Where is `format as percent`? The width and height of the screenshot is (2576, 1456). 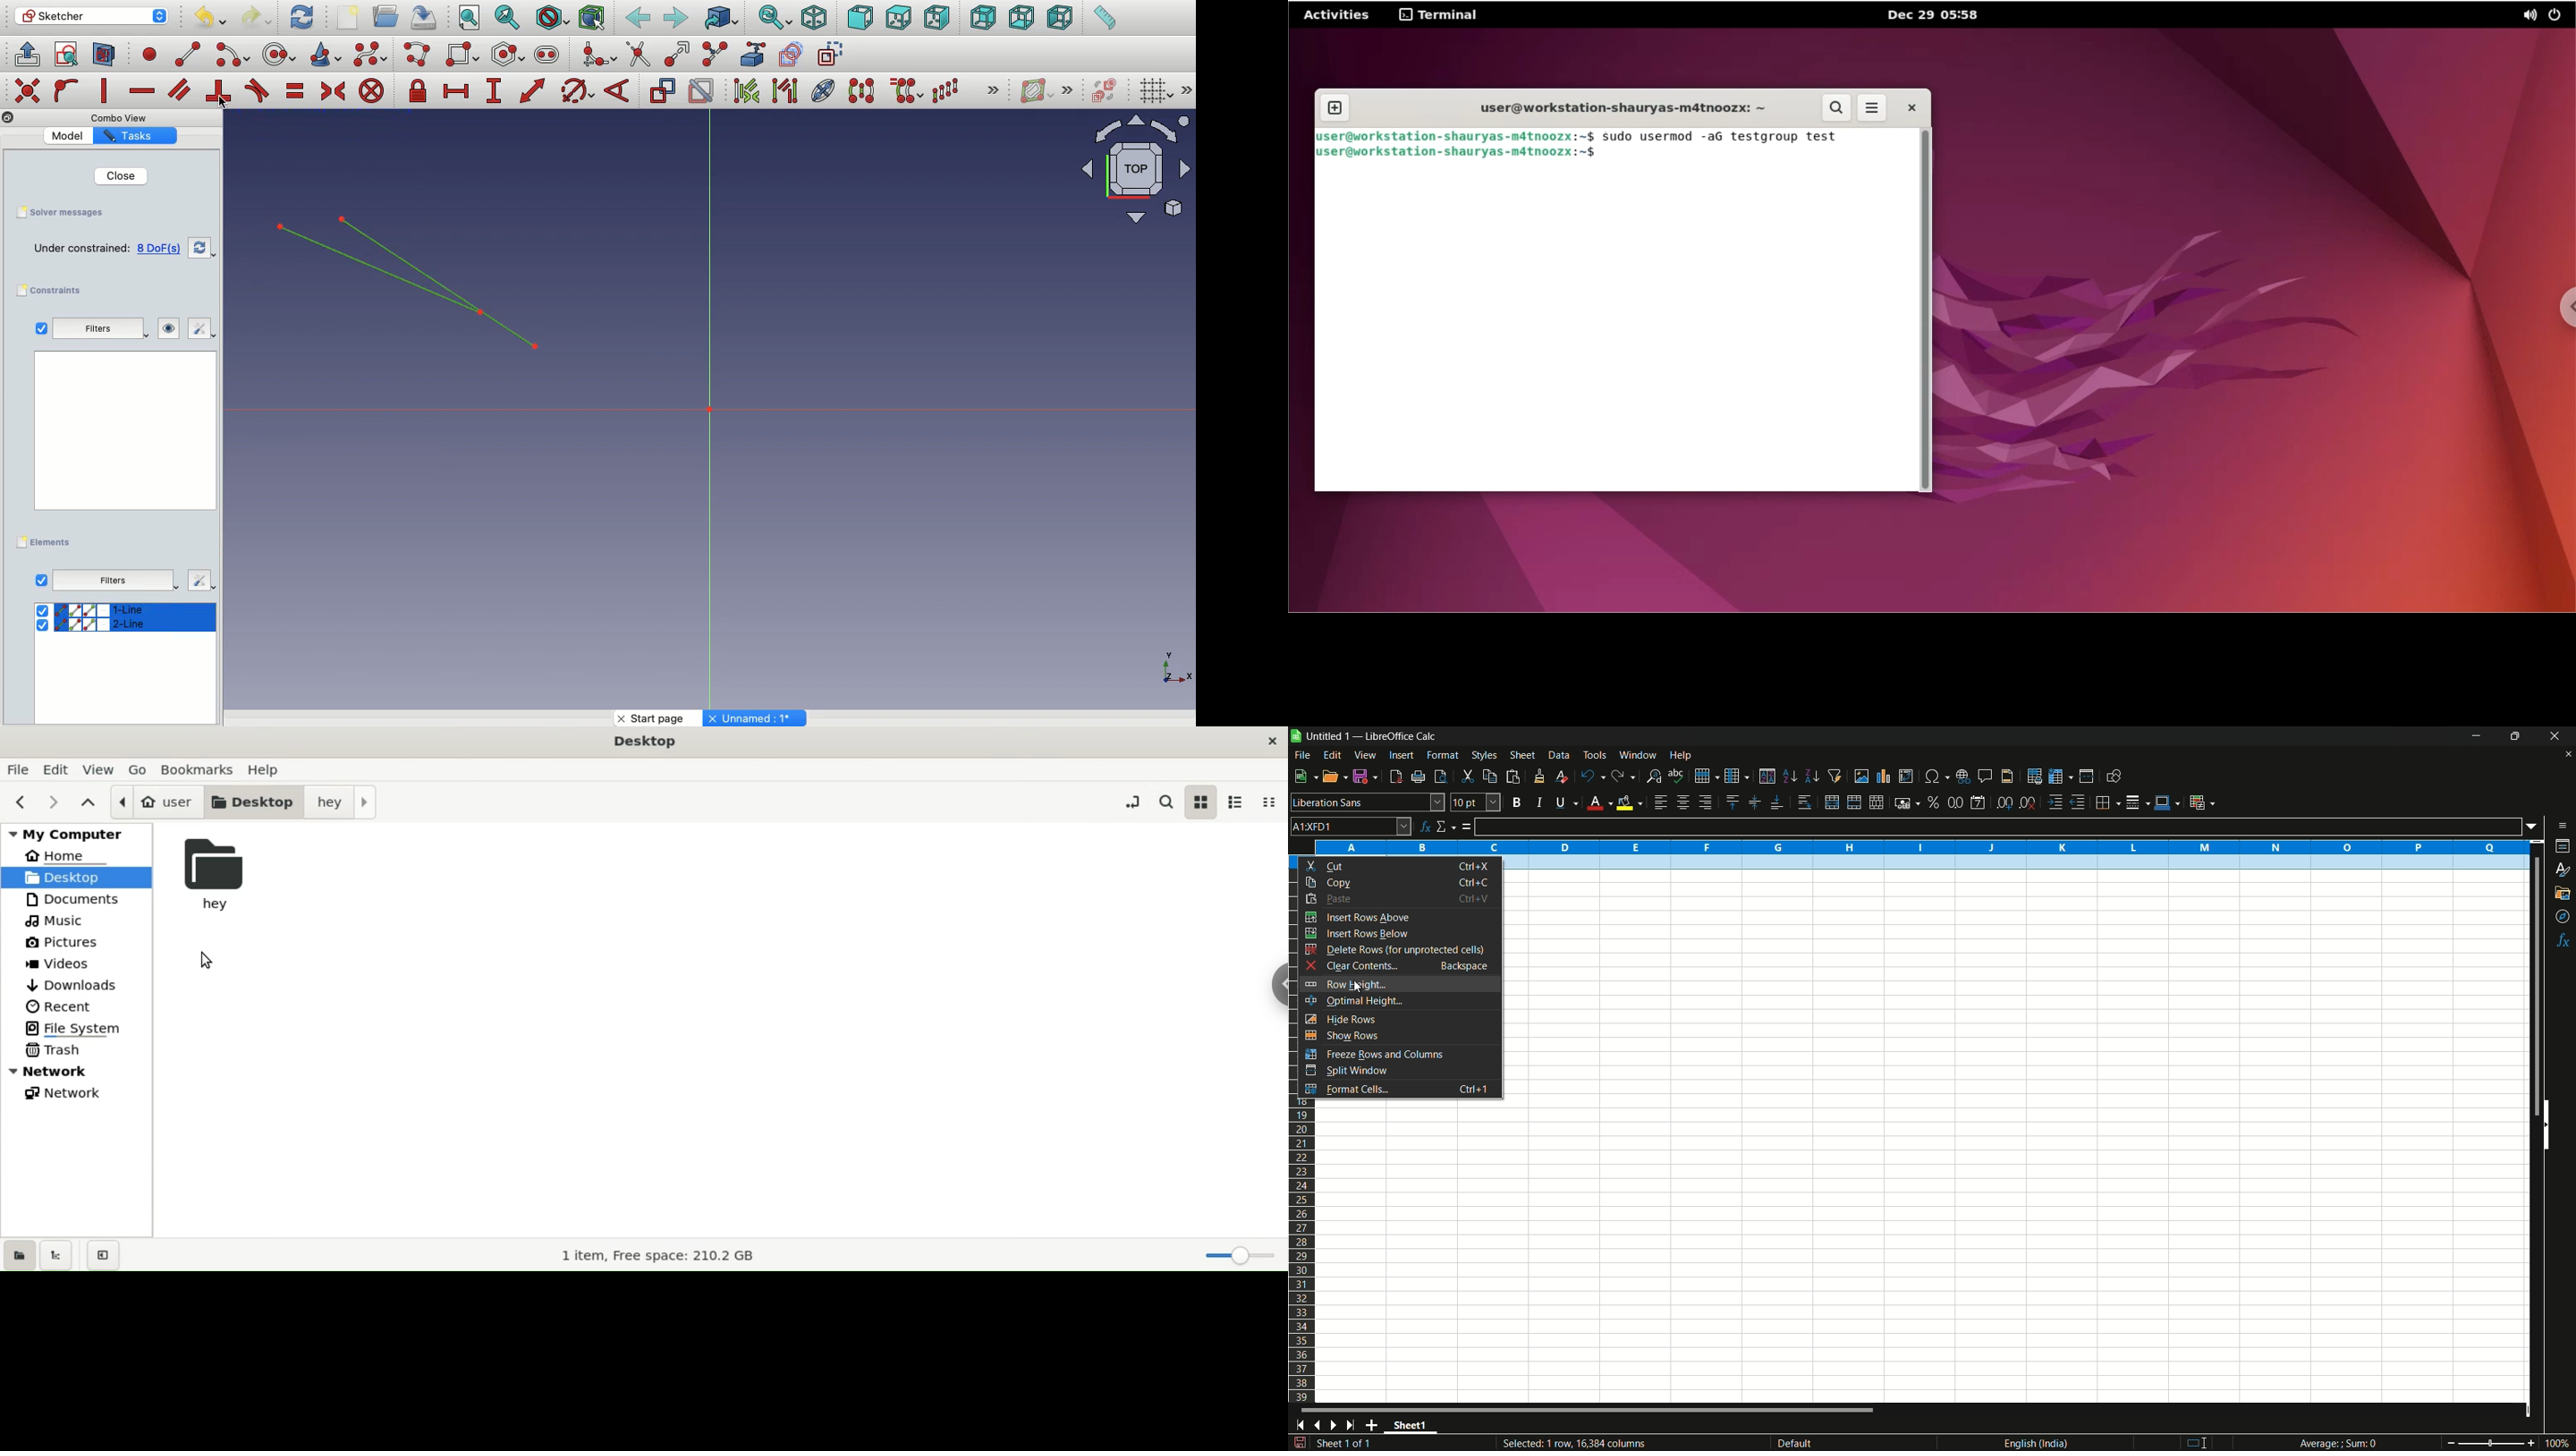
format as percent is located at coordinates (1933, 802).